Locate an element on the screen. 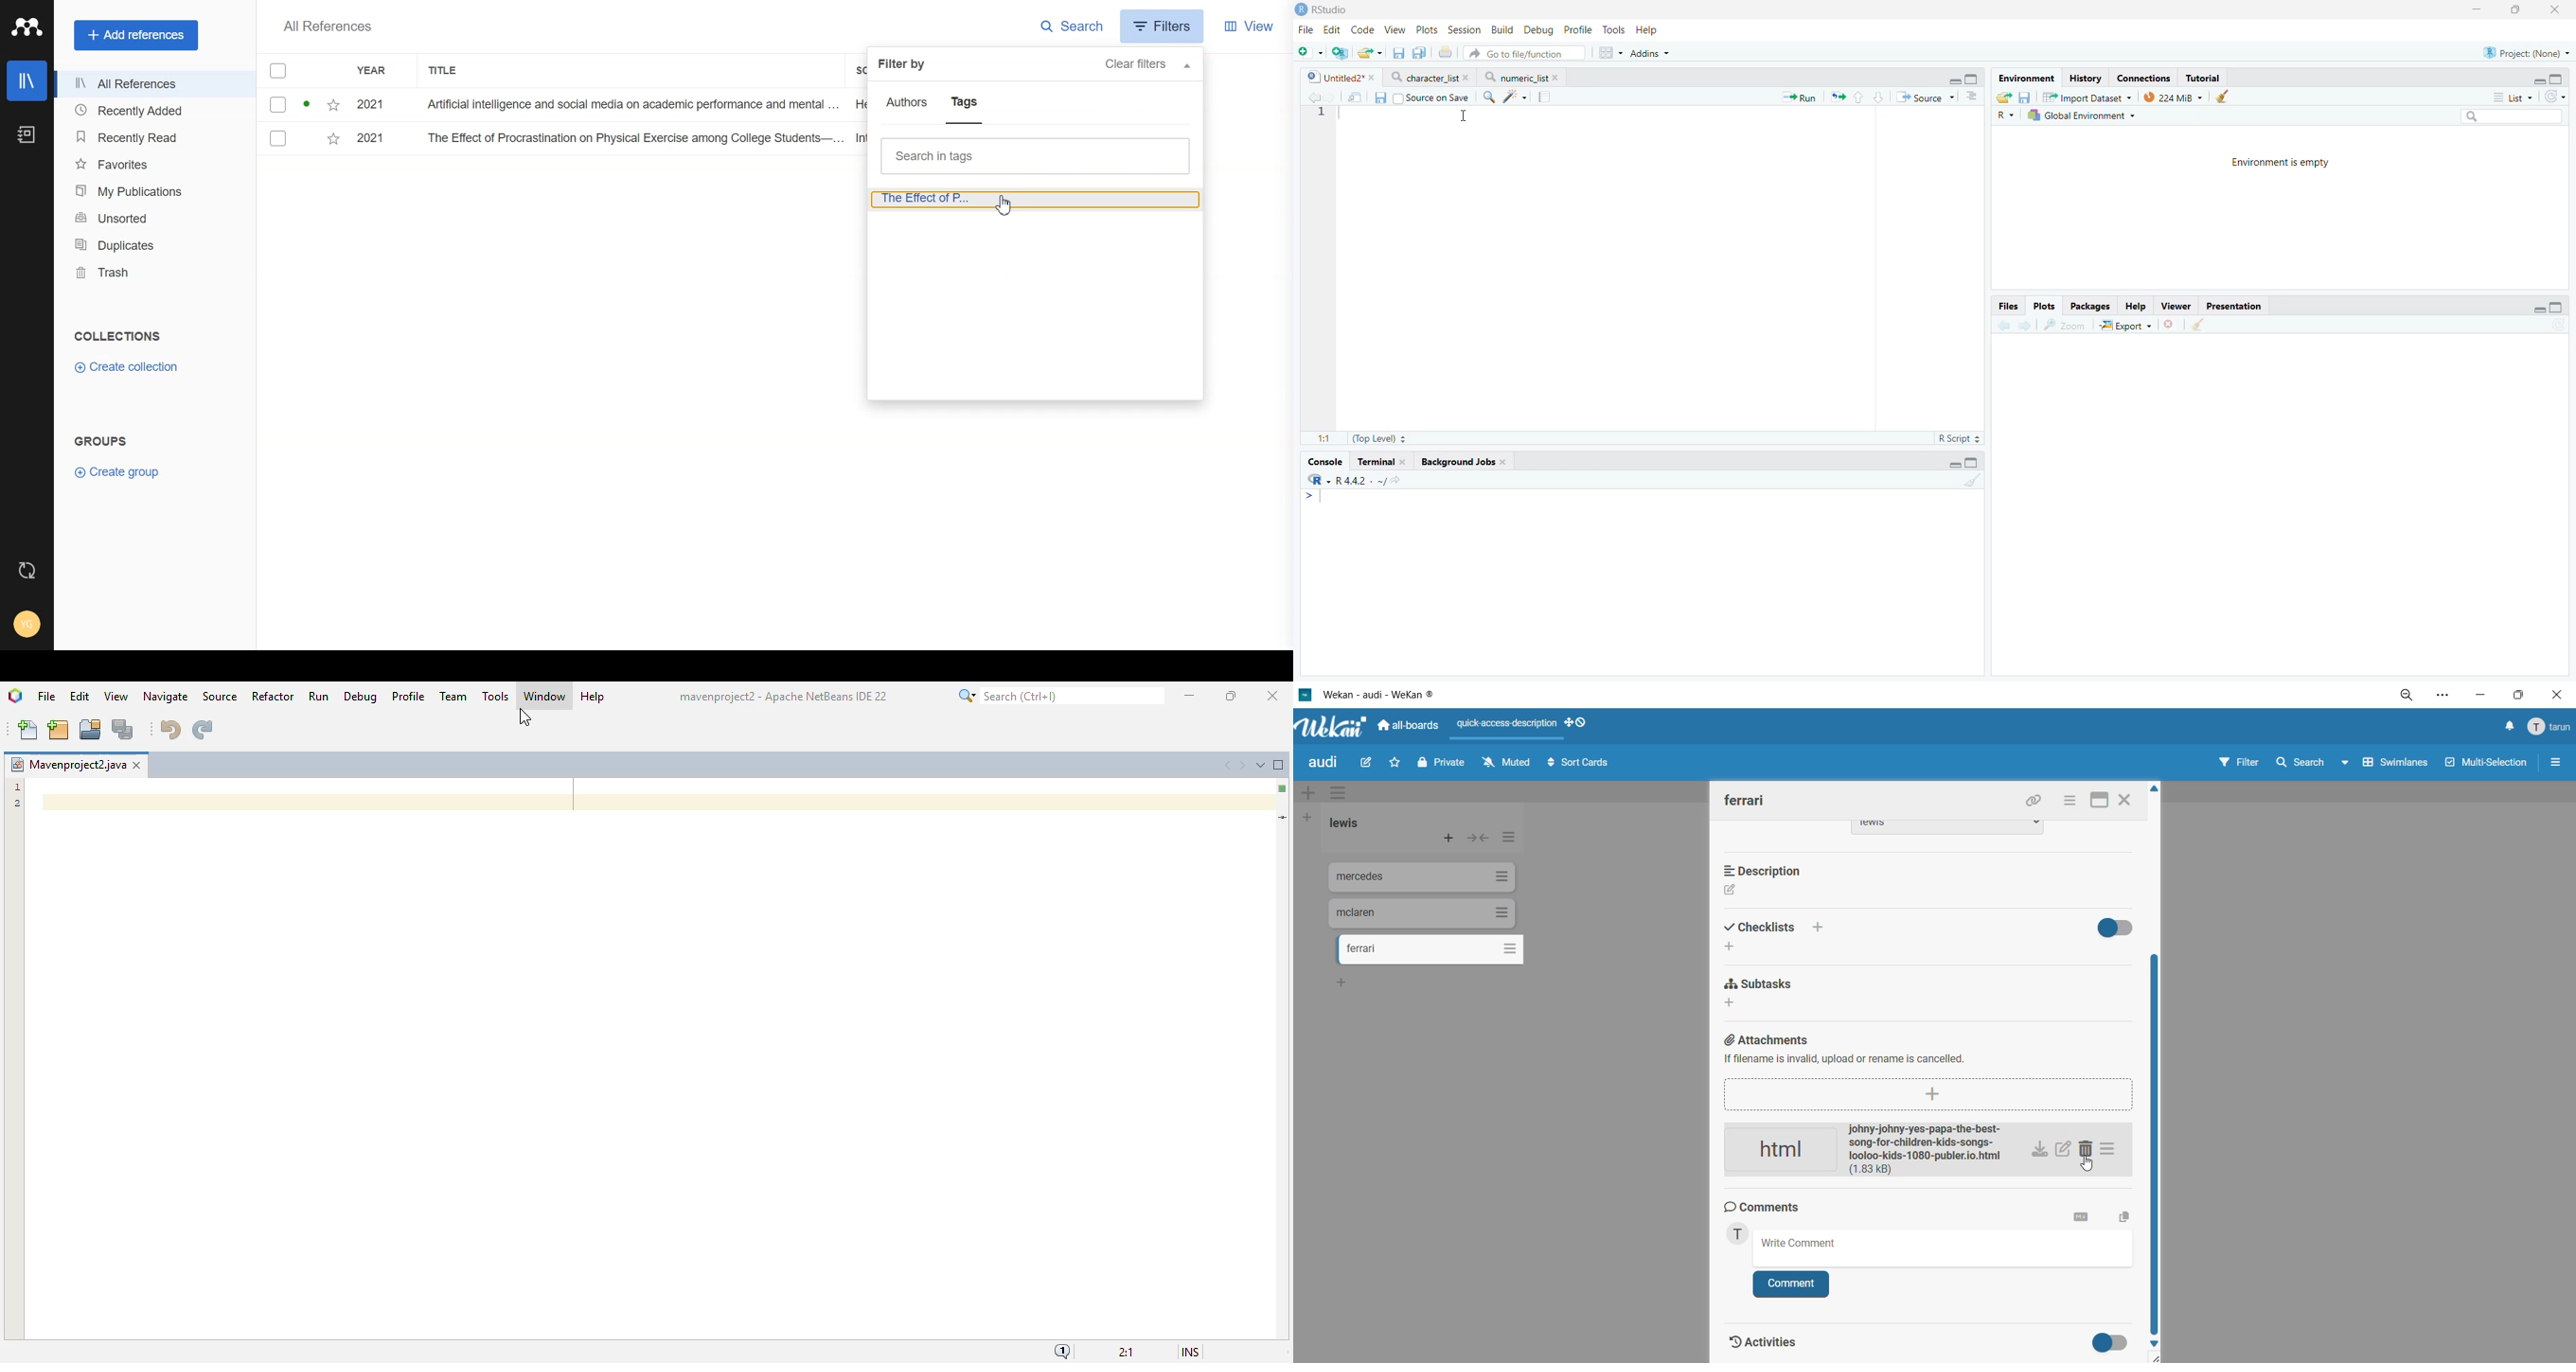 The height and width of the screenshot is (1372, 2576). add card is located at coordinates (1446, 837).